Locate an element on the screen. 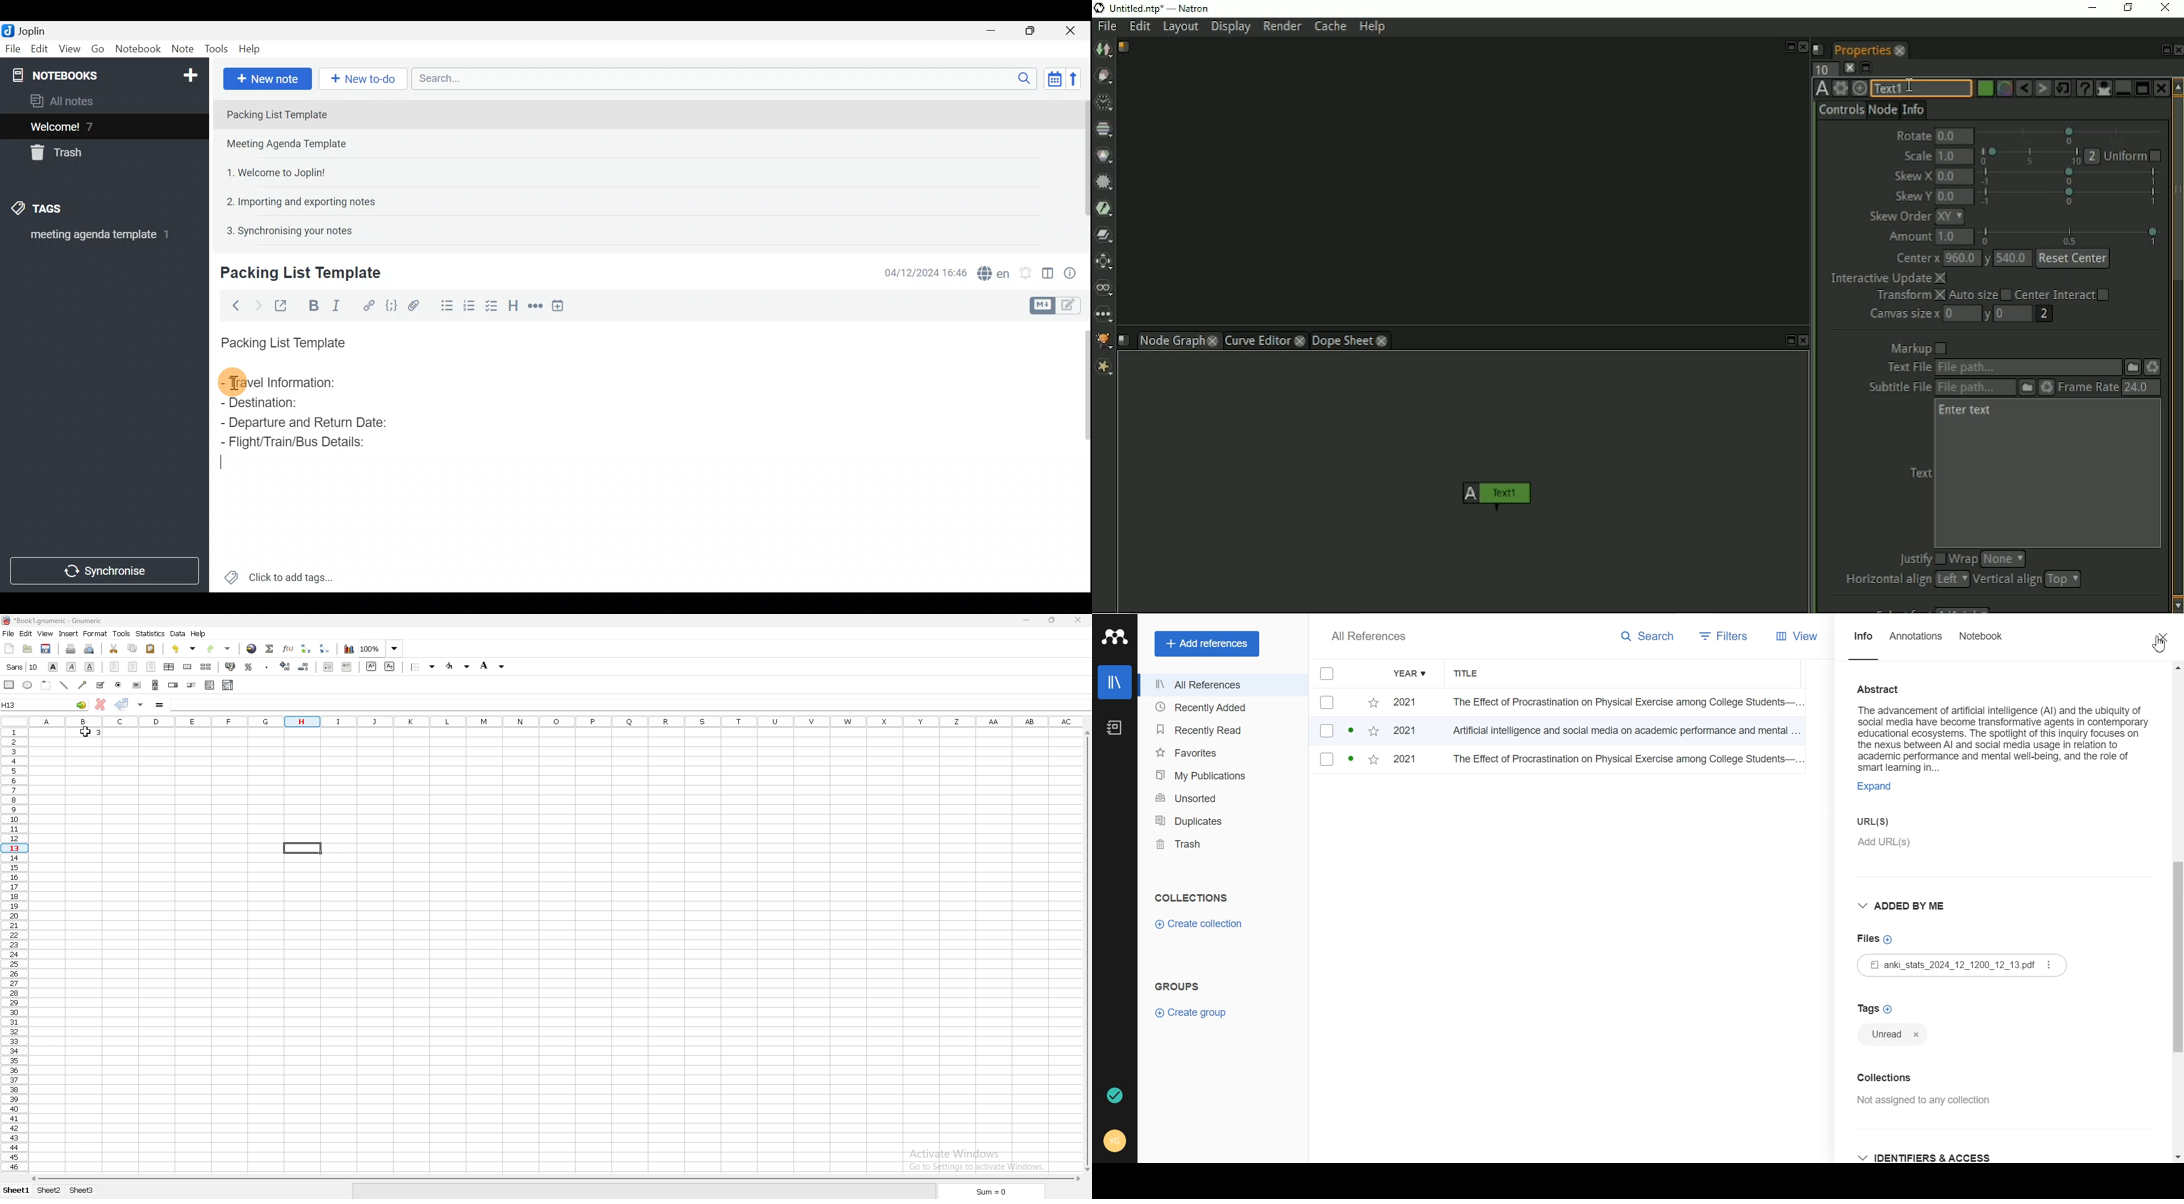 The image size is (2184, 1204). subscript is located at coordinates (390, 667).